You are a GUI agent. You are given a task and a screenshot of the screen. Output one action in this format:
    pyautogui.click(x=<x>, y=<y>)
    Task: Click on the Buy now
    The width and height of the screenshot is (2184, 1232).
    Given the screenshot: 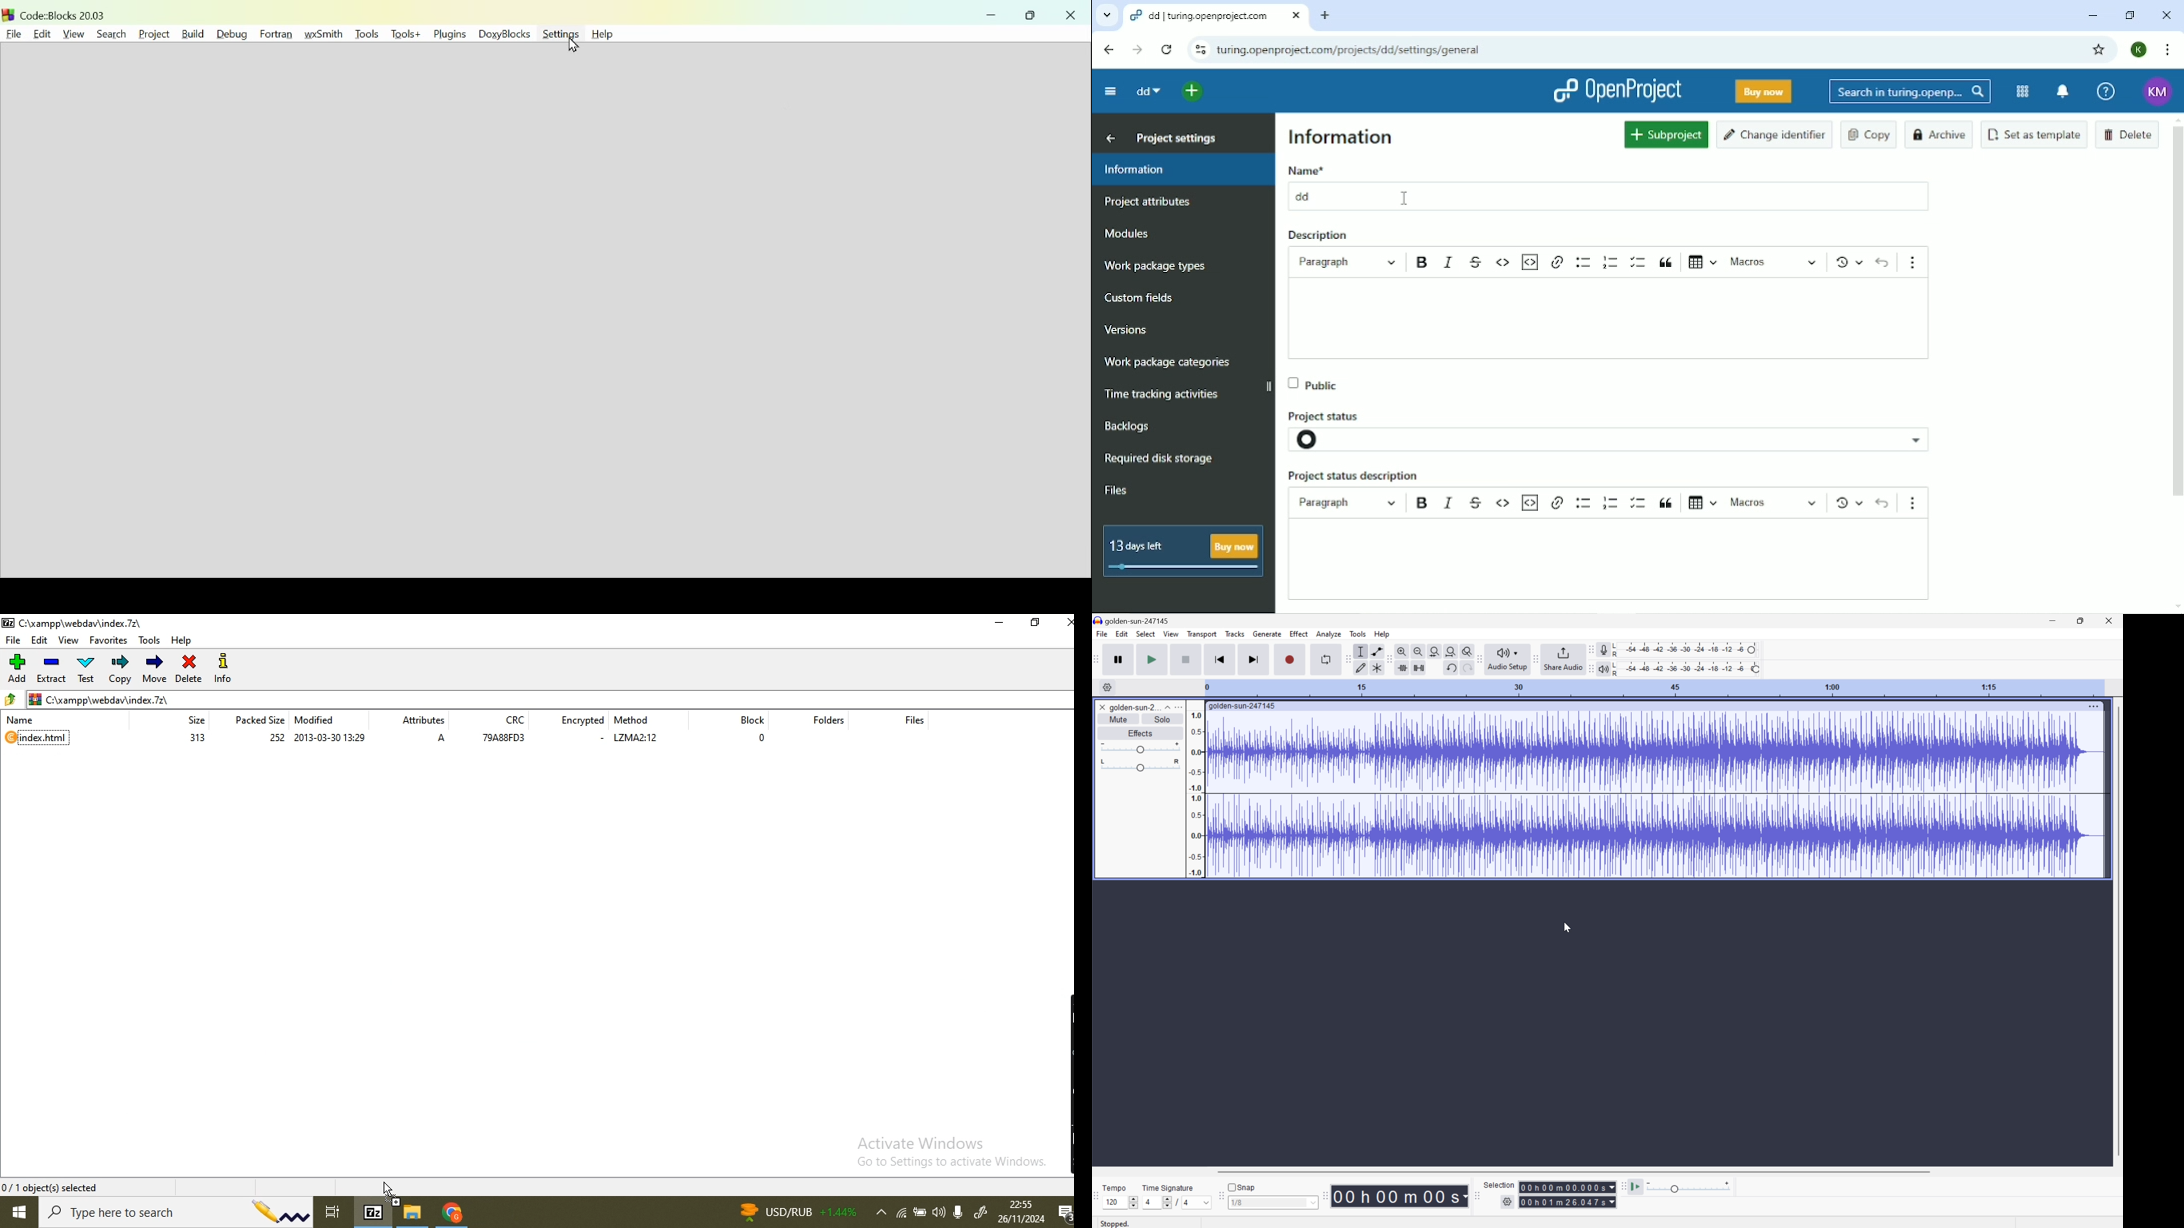 What is the action you would take?
    pyautogui.click(x=1764, y=92)
    